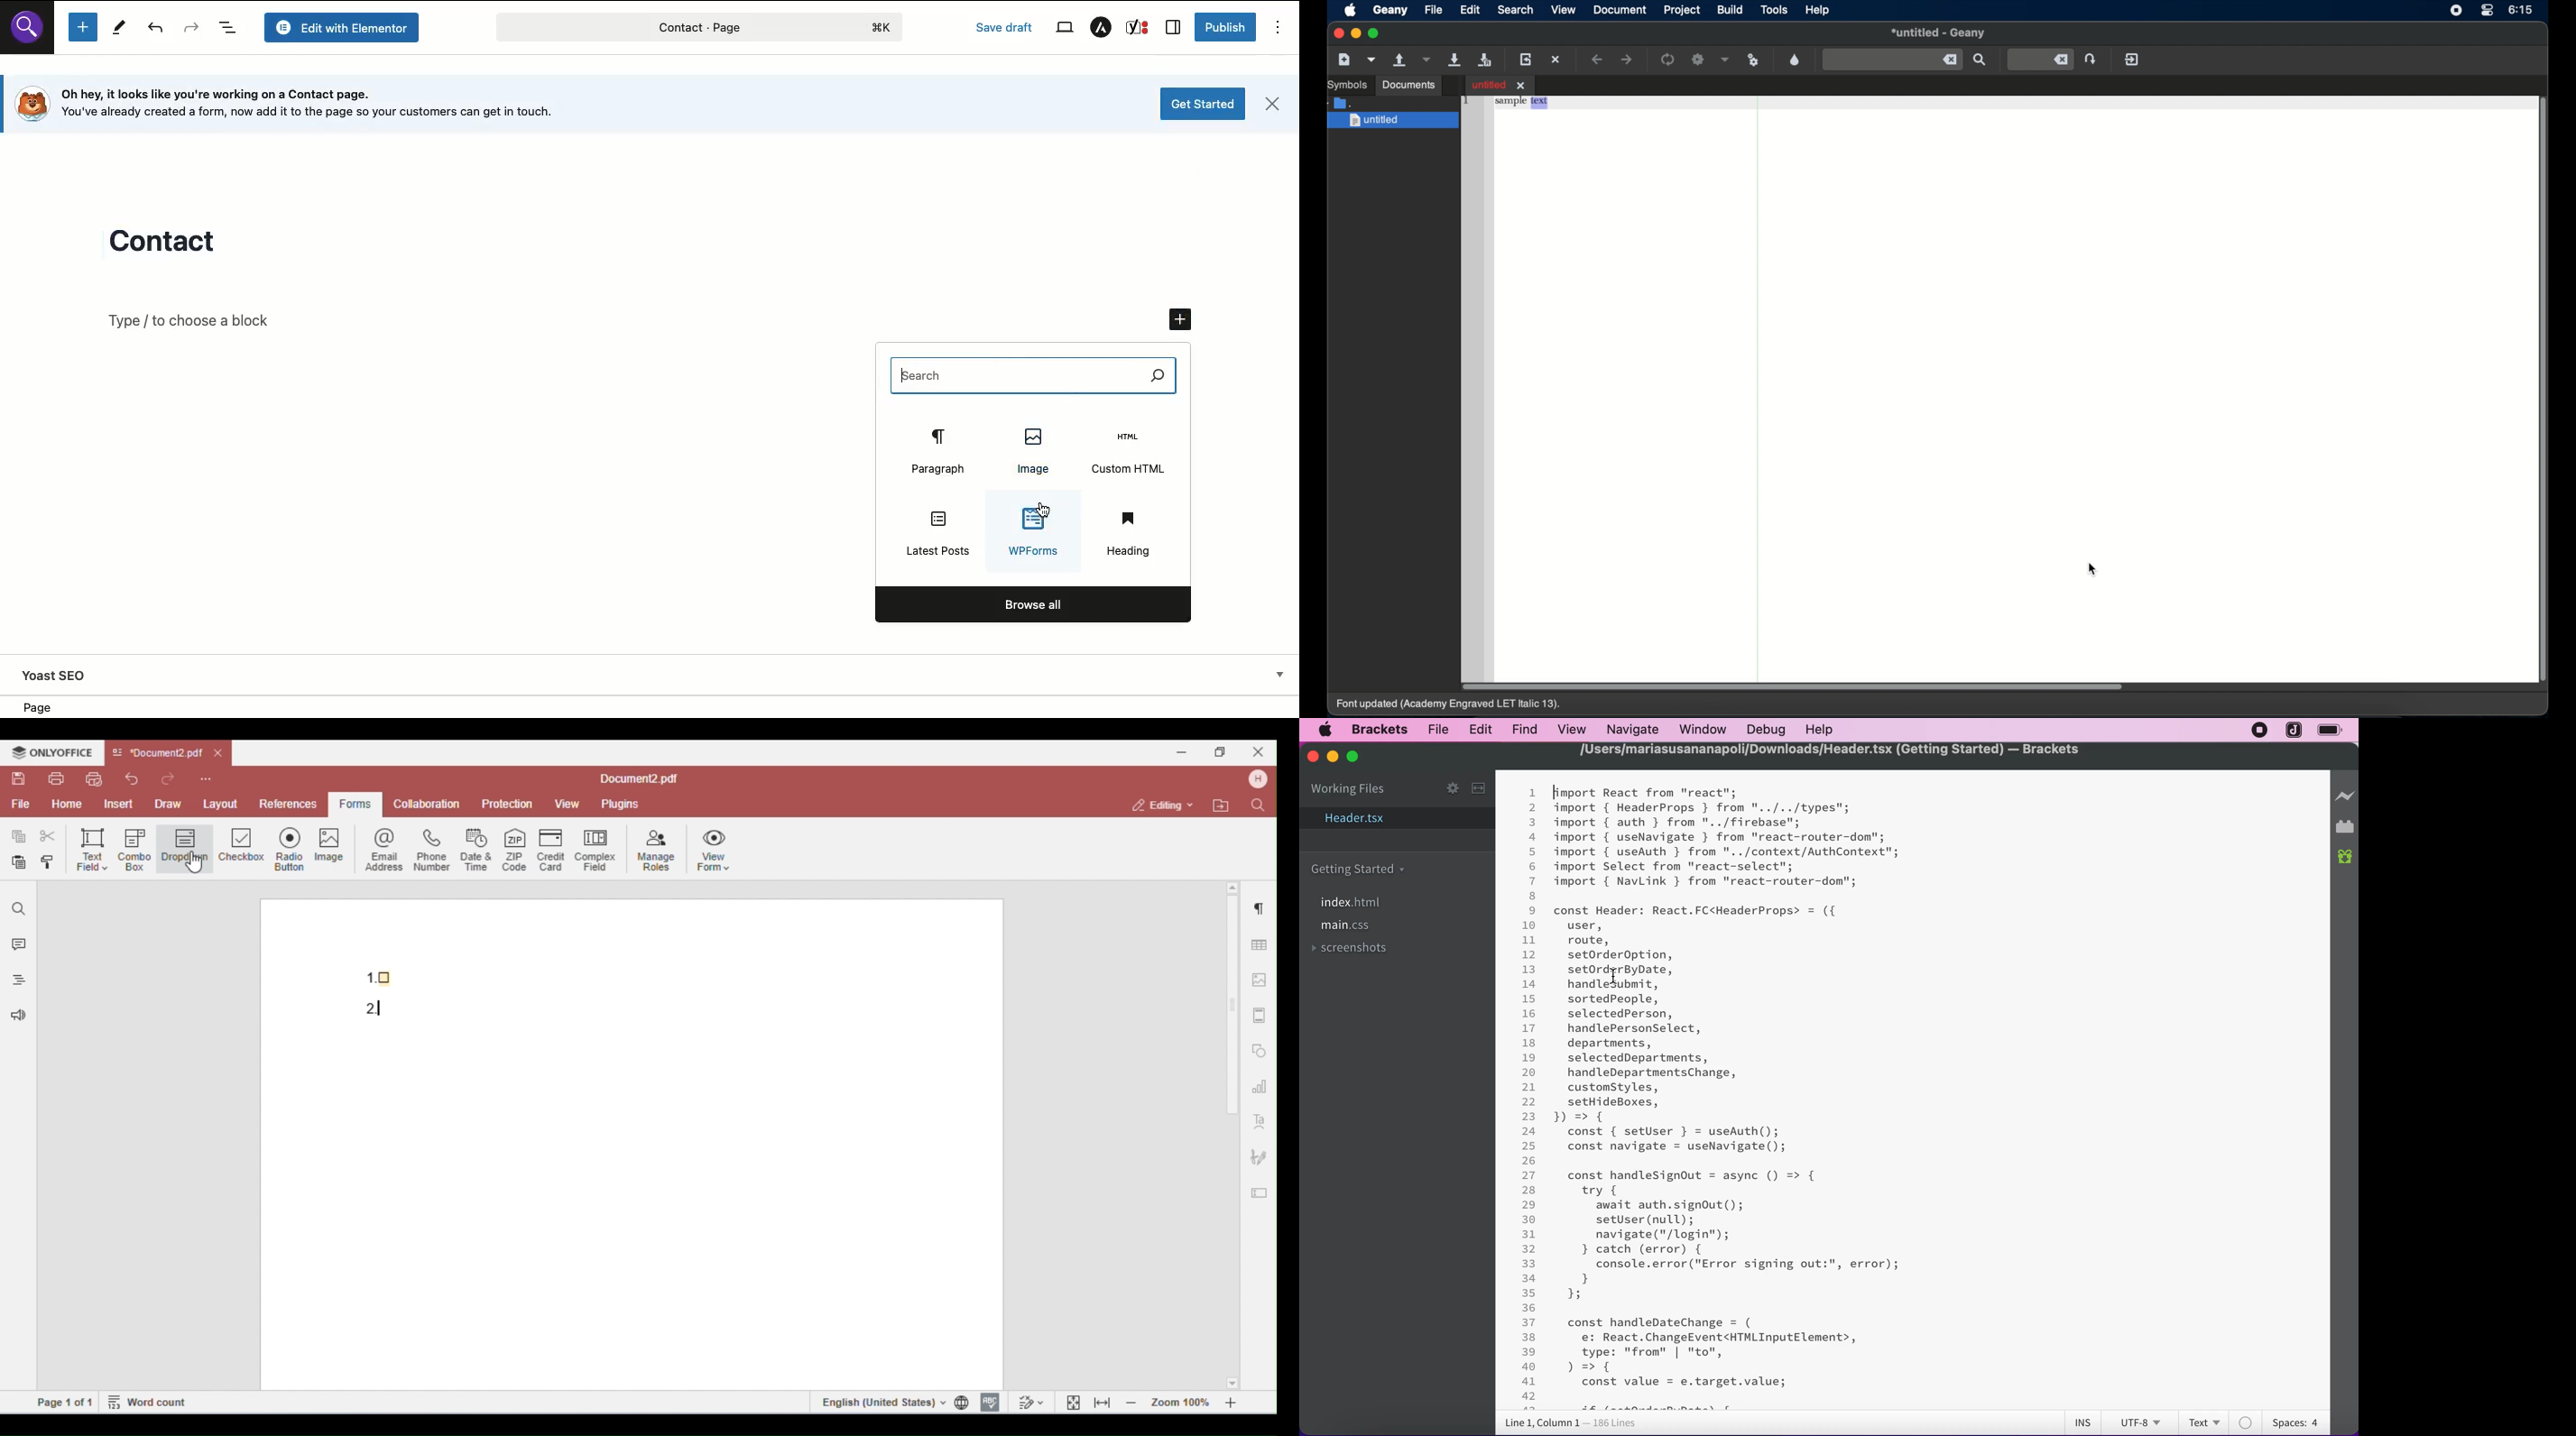 This screenshot has width=2576, height=1456. I want to click on symbols, so click(1348, 85).